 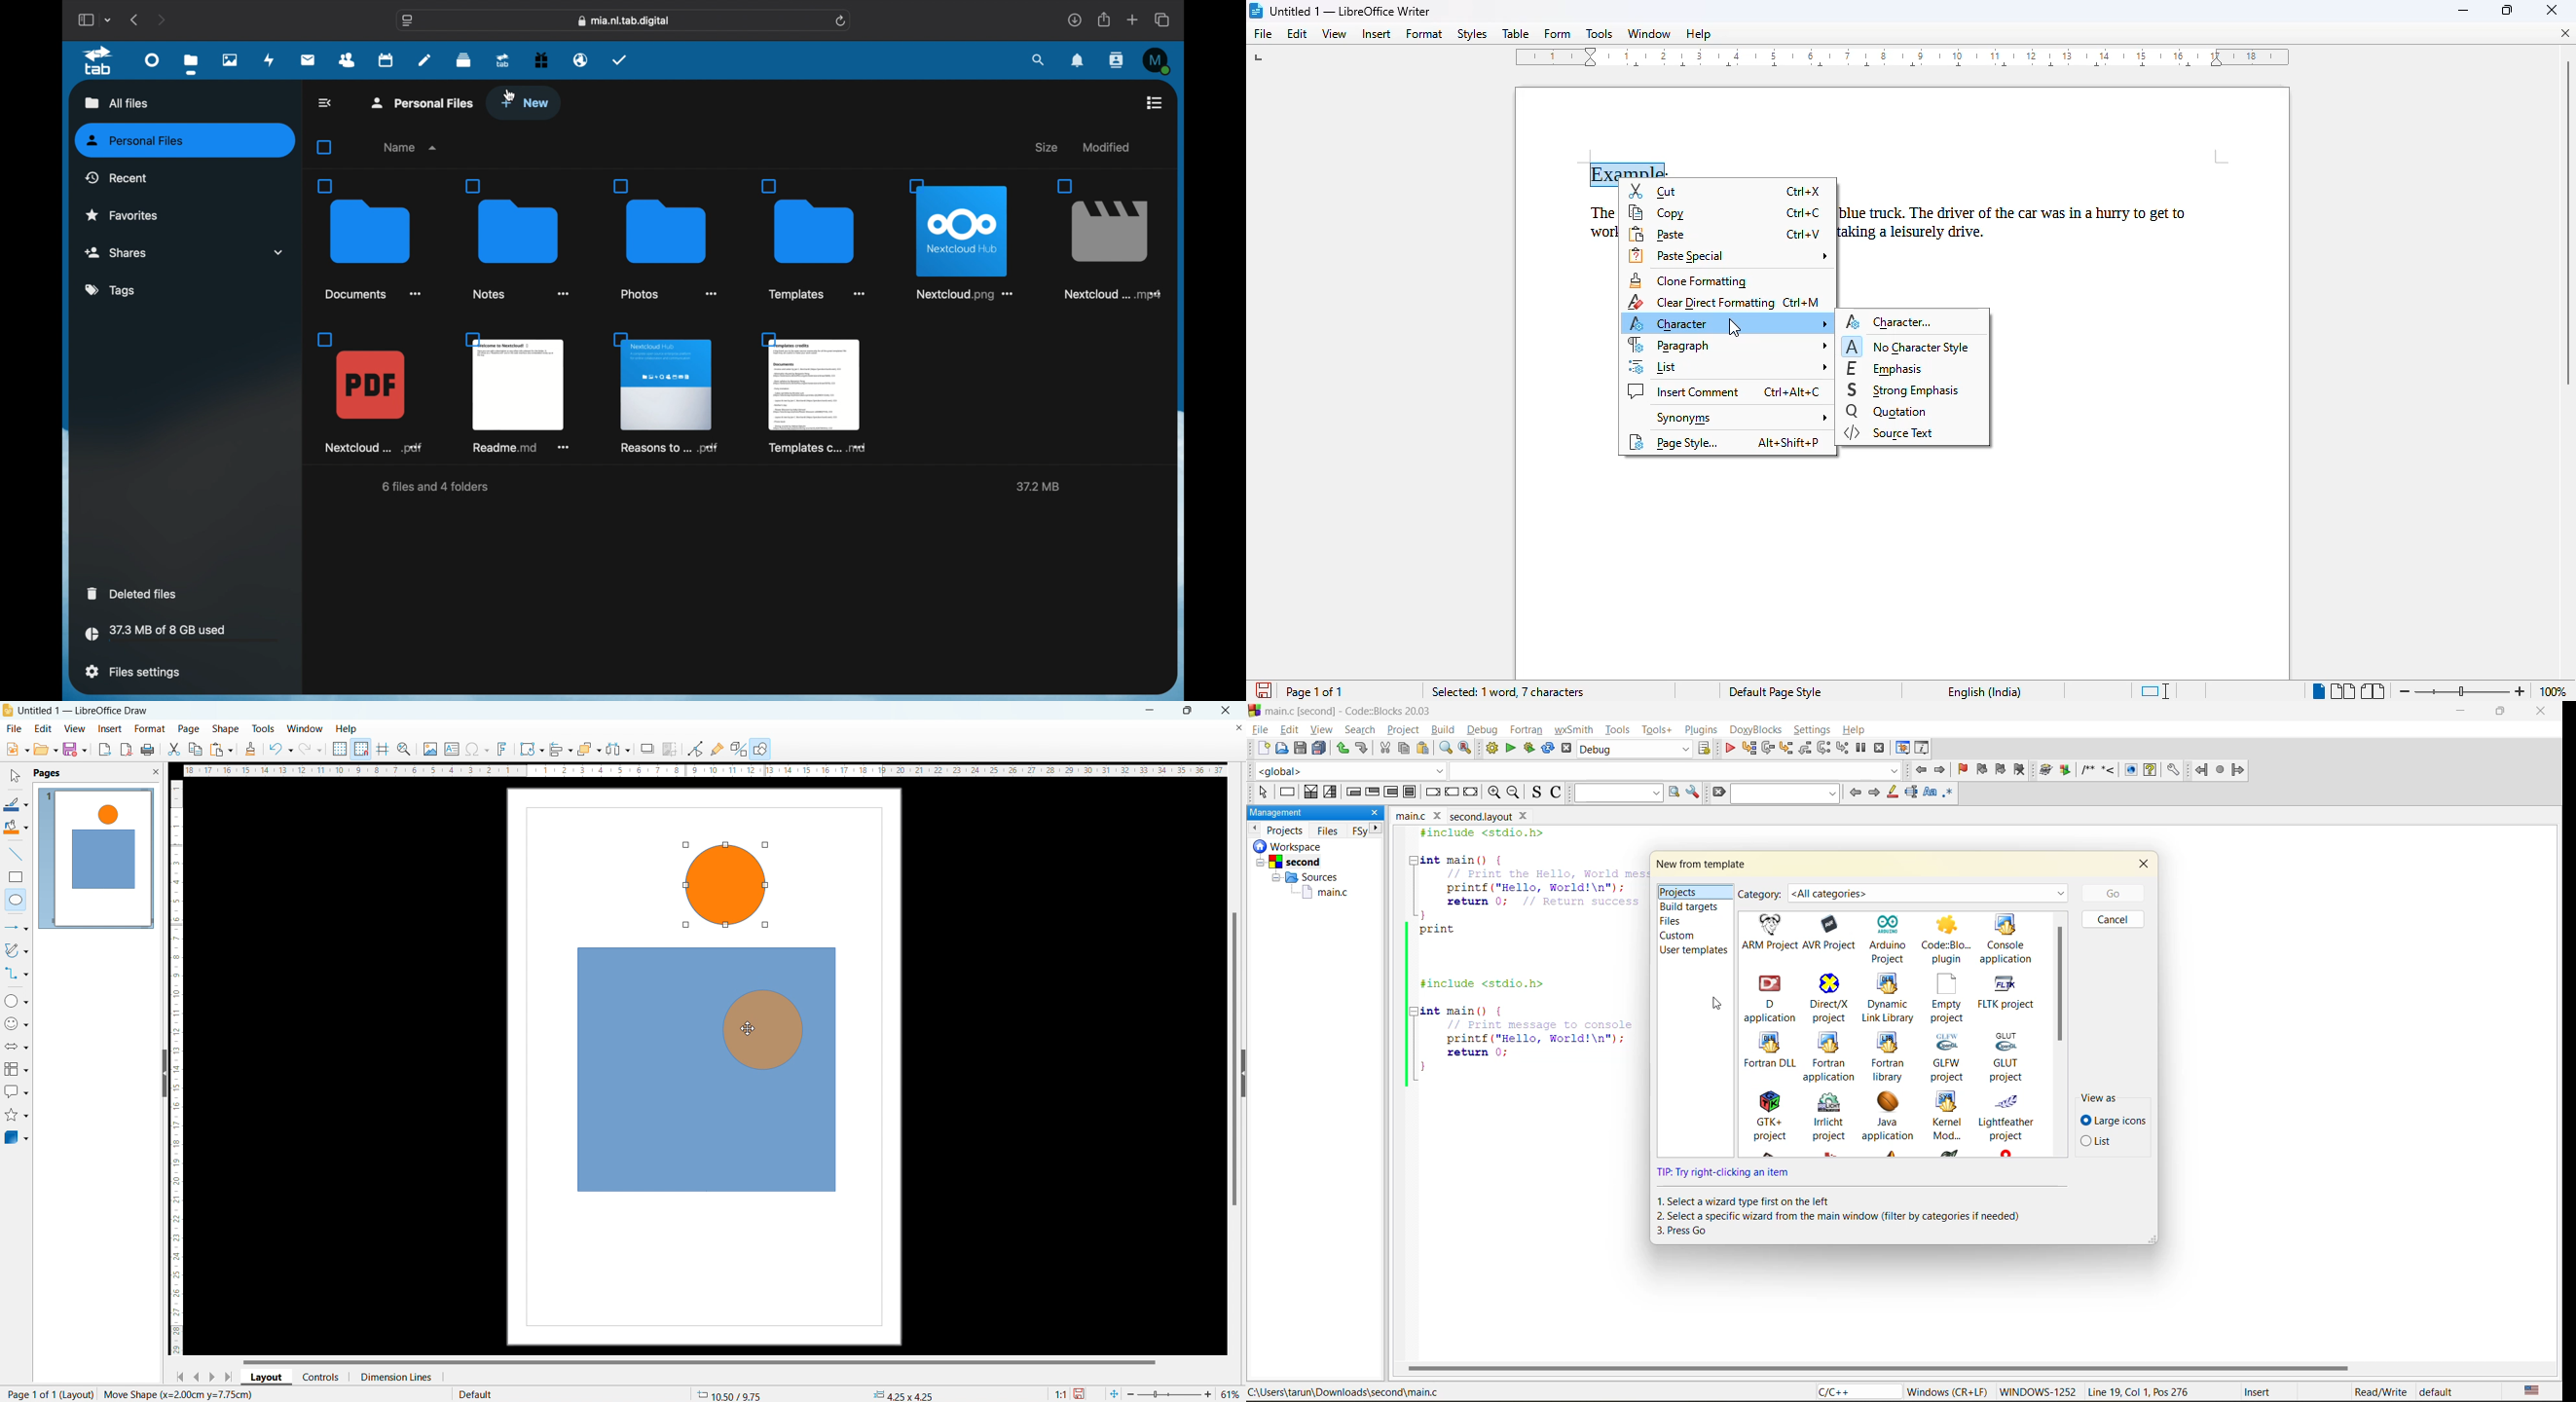 What do you see at coordinates (231, 60) in the screenshot?
I see `photos` at bounding box center [231, 60].